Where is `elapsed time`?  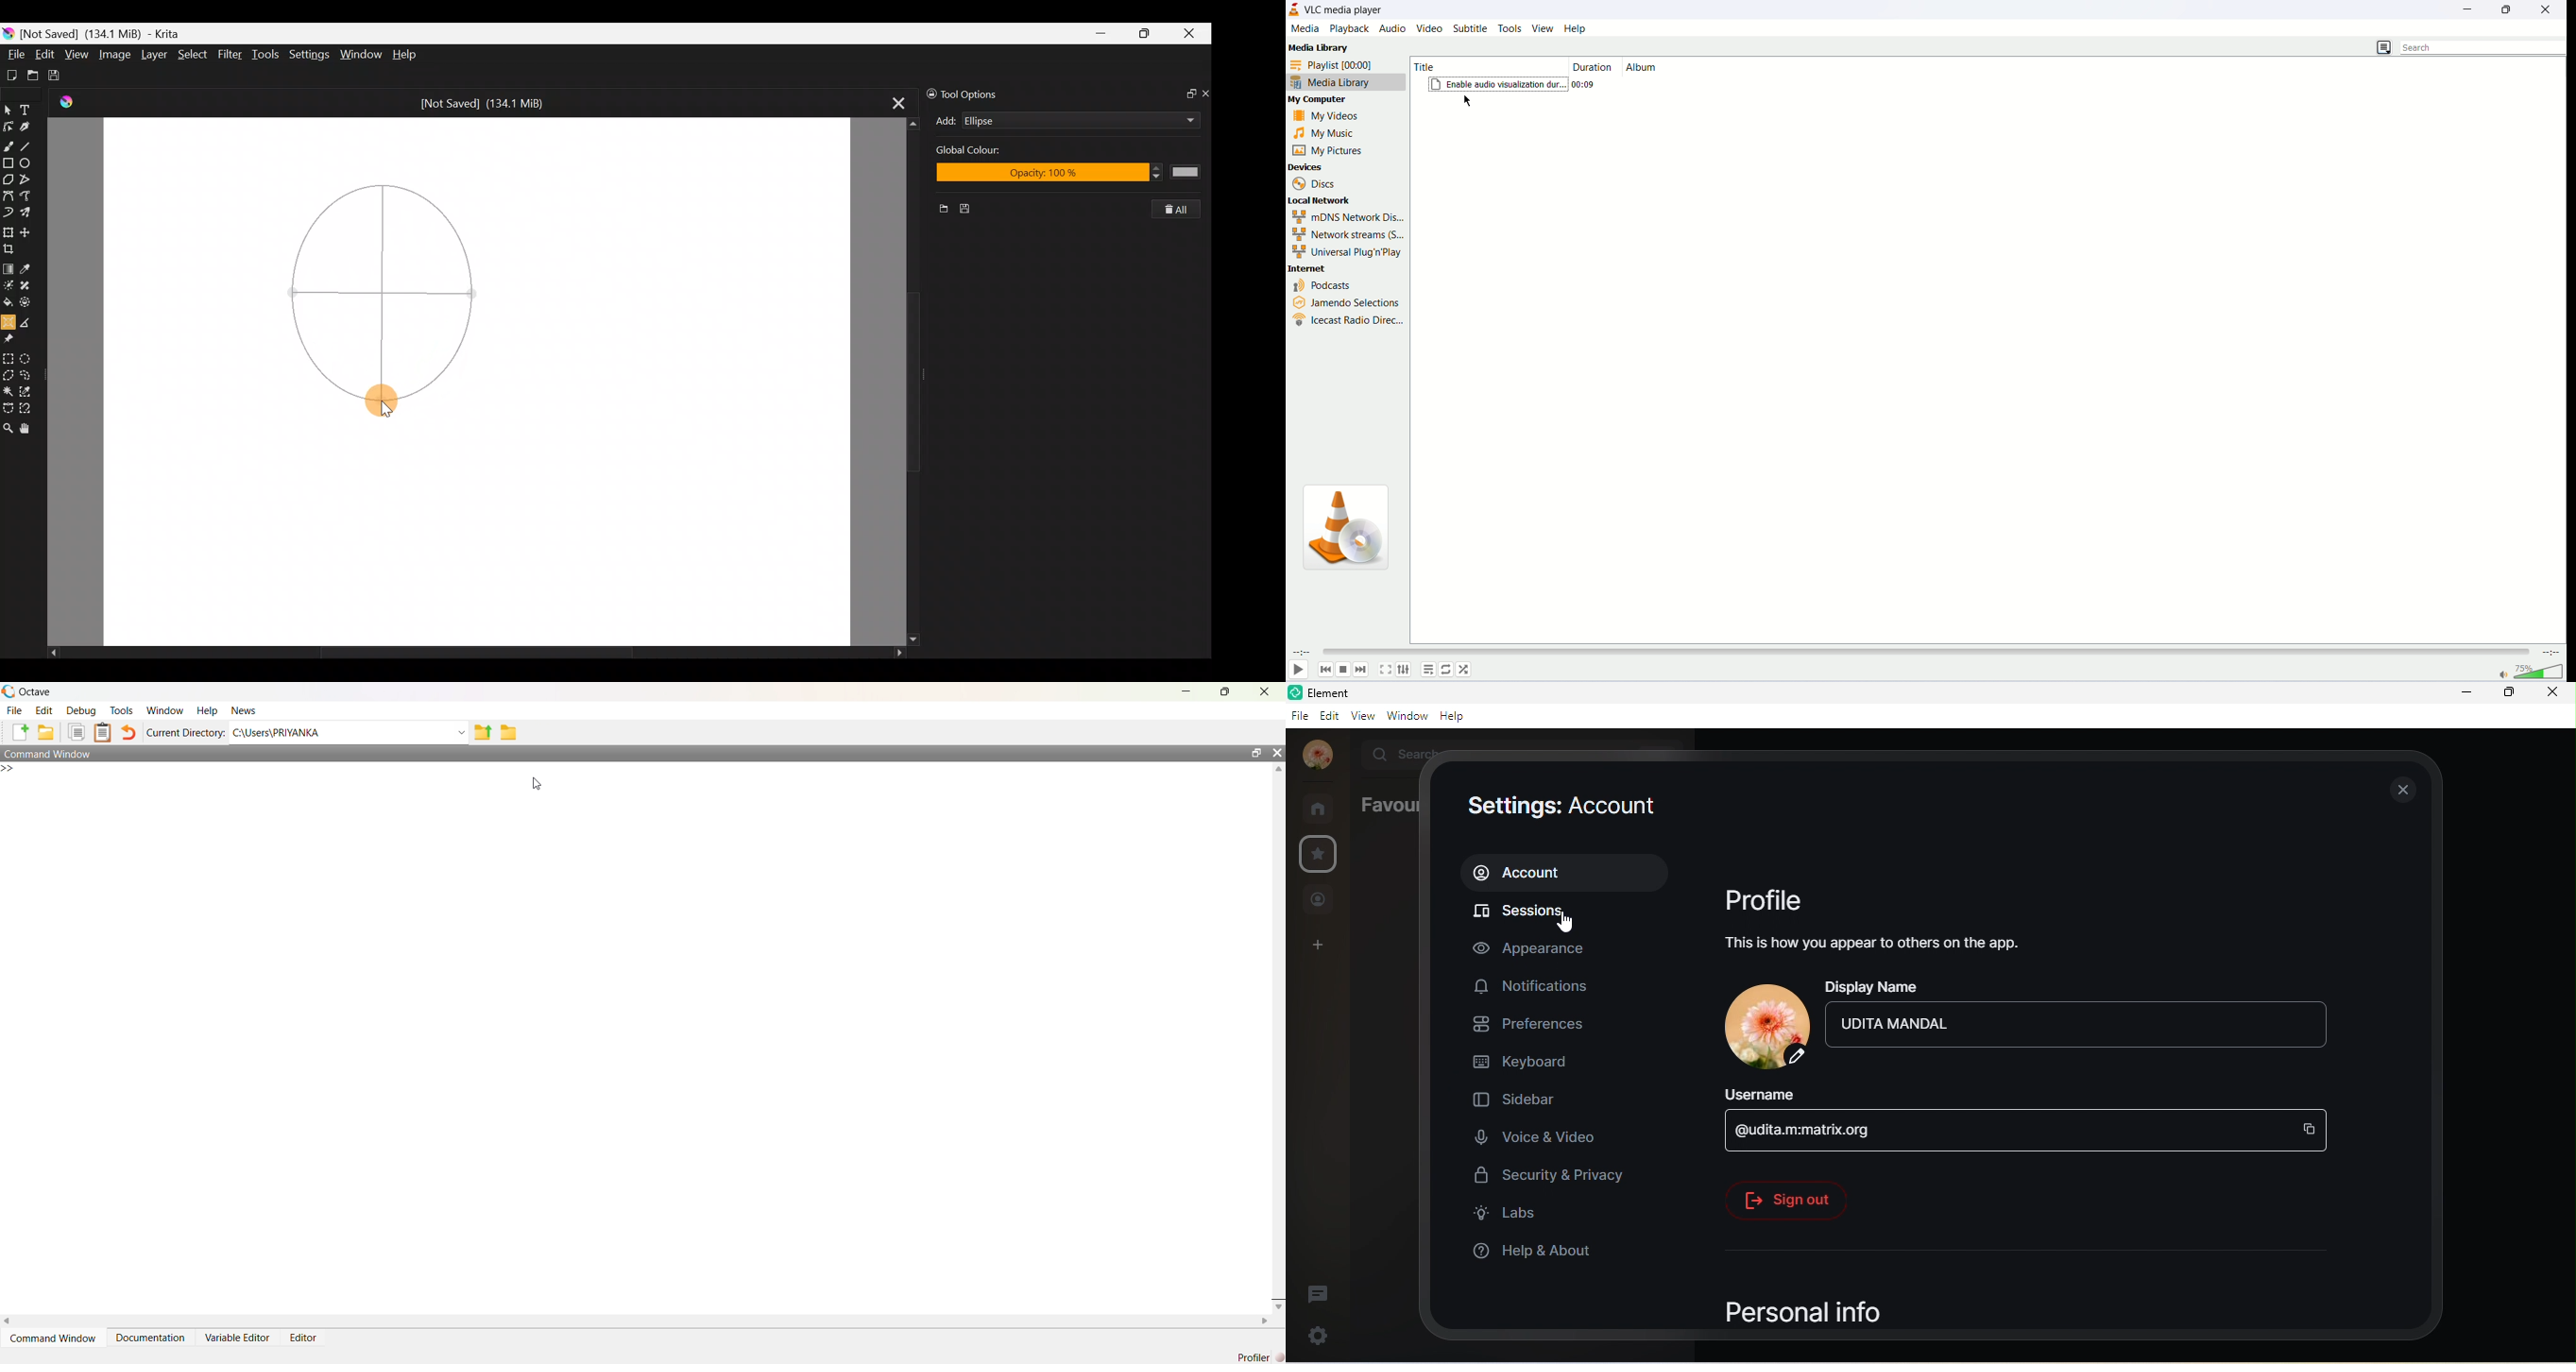
elapsed time is located at coordinates (1302, 651).